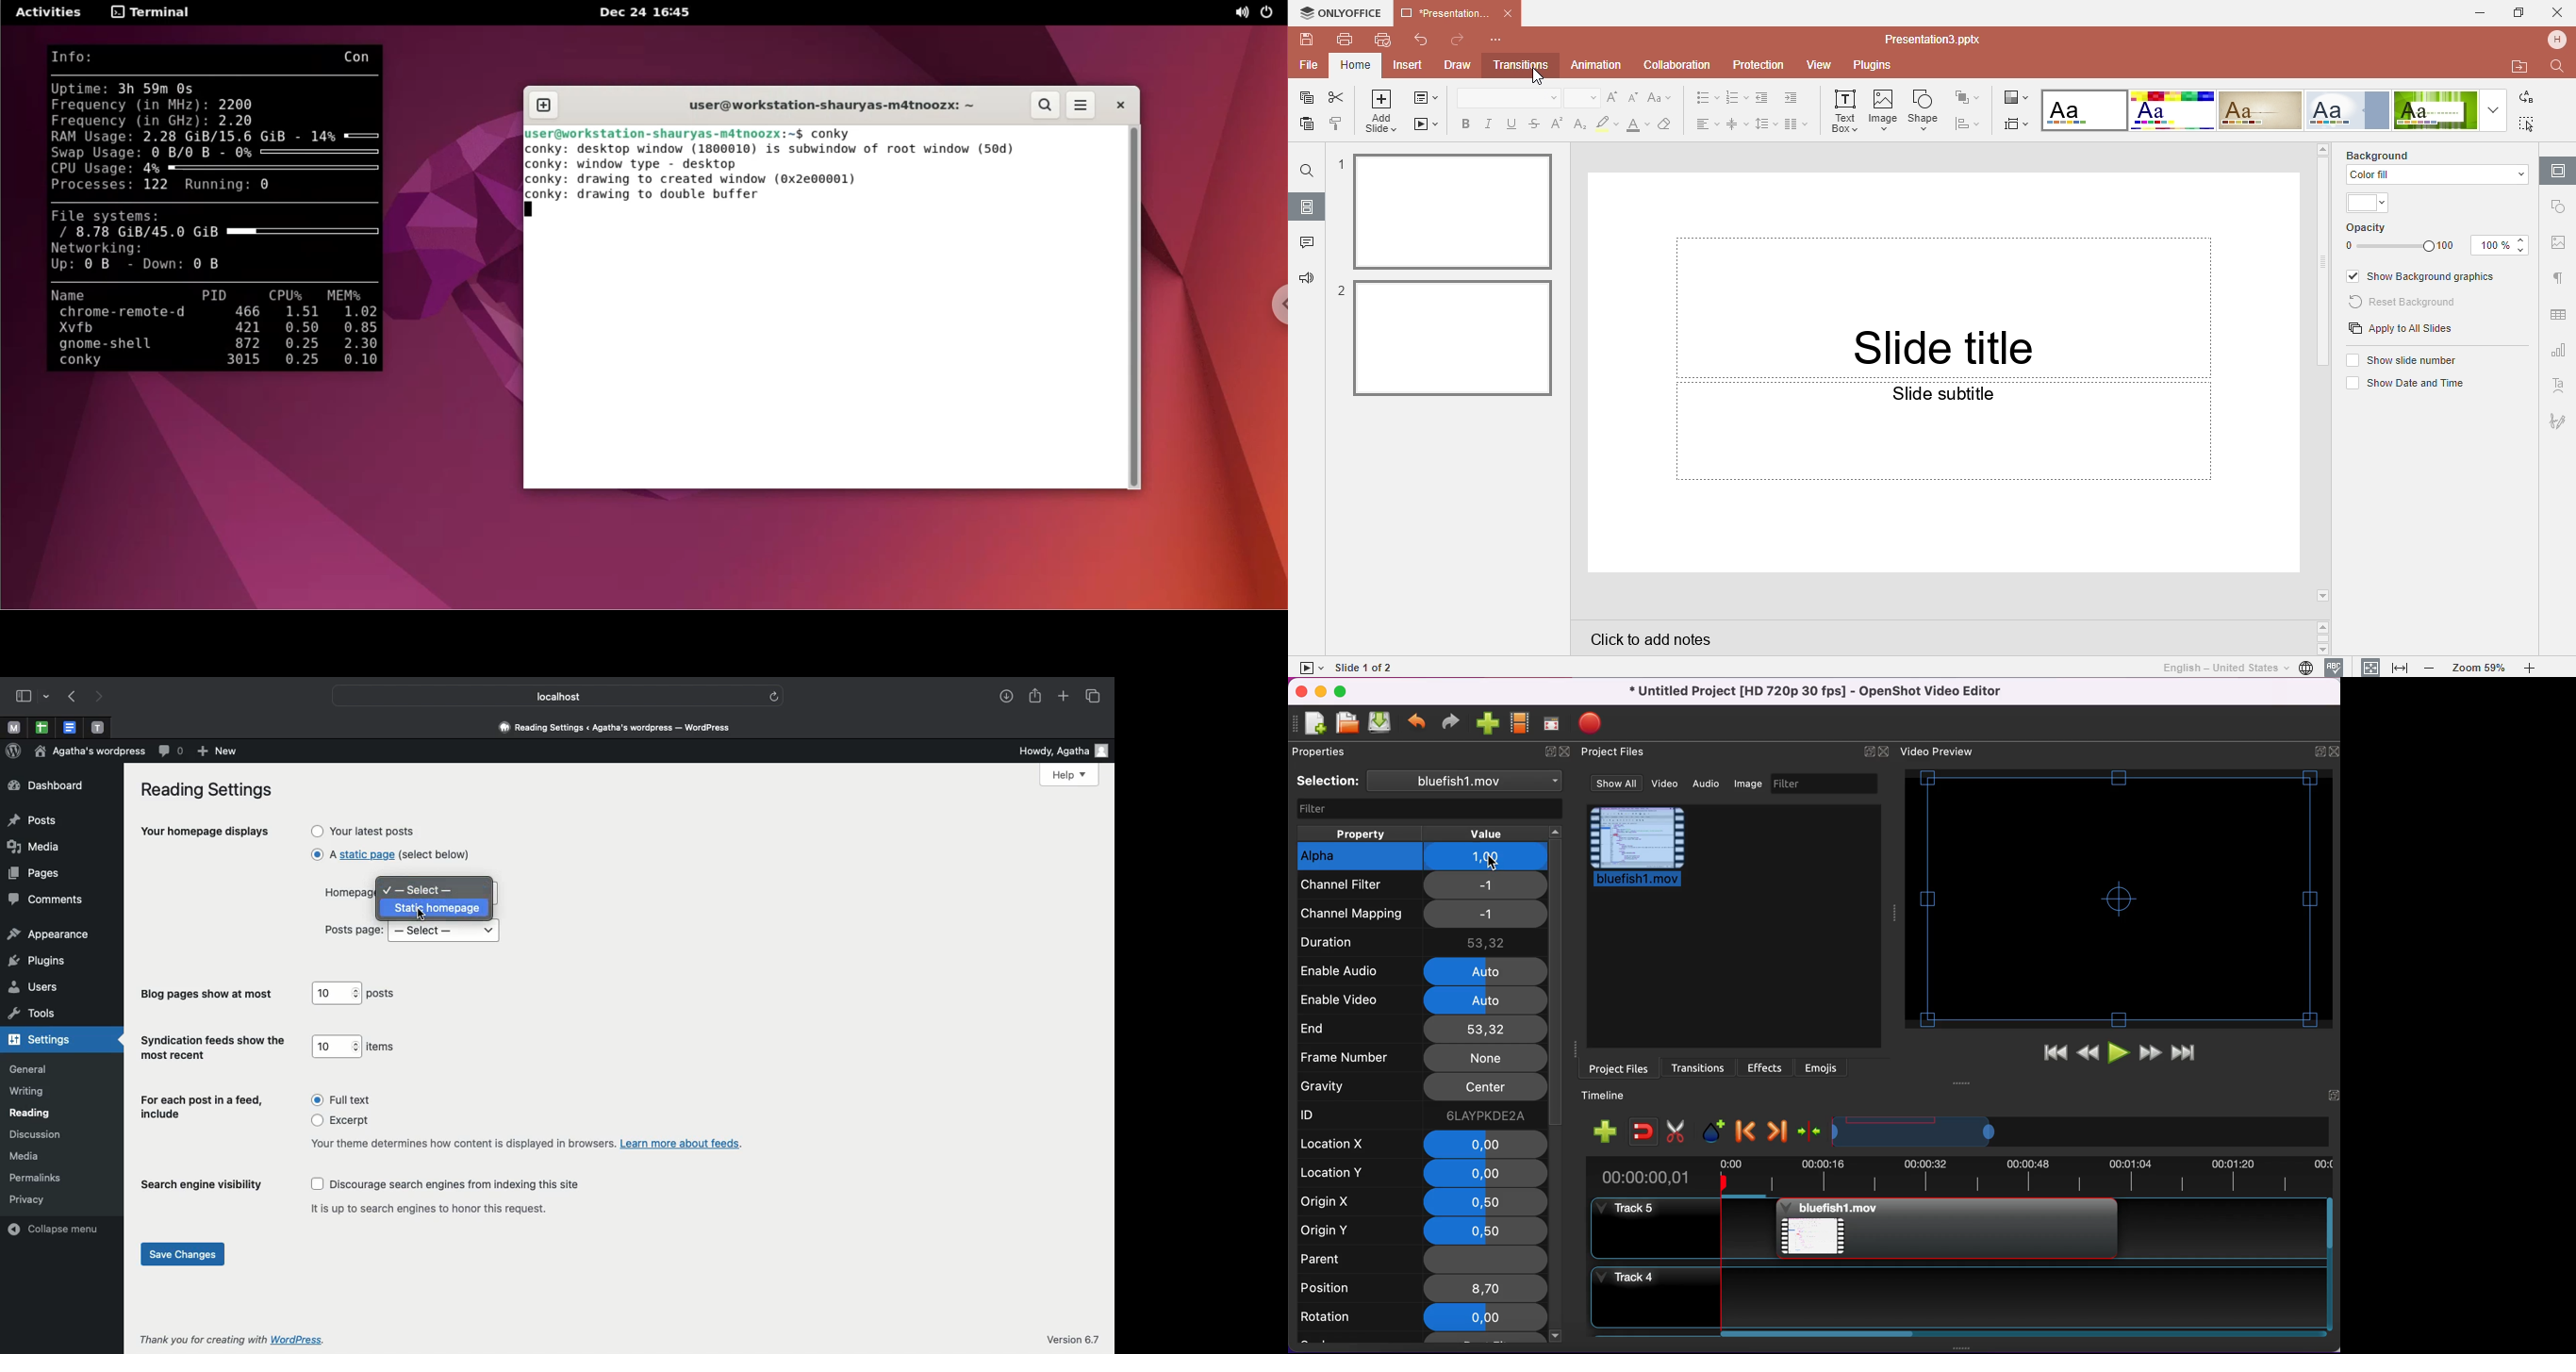 This screenshot has height=1372, width=2576. I want to click on expand/hide, so click(2332, 1096).